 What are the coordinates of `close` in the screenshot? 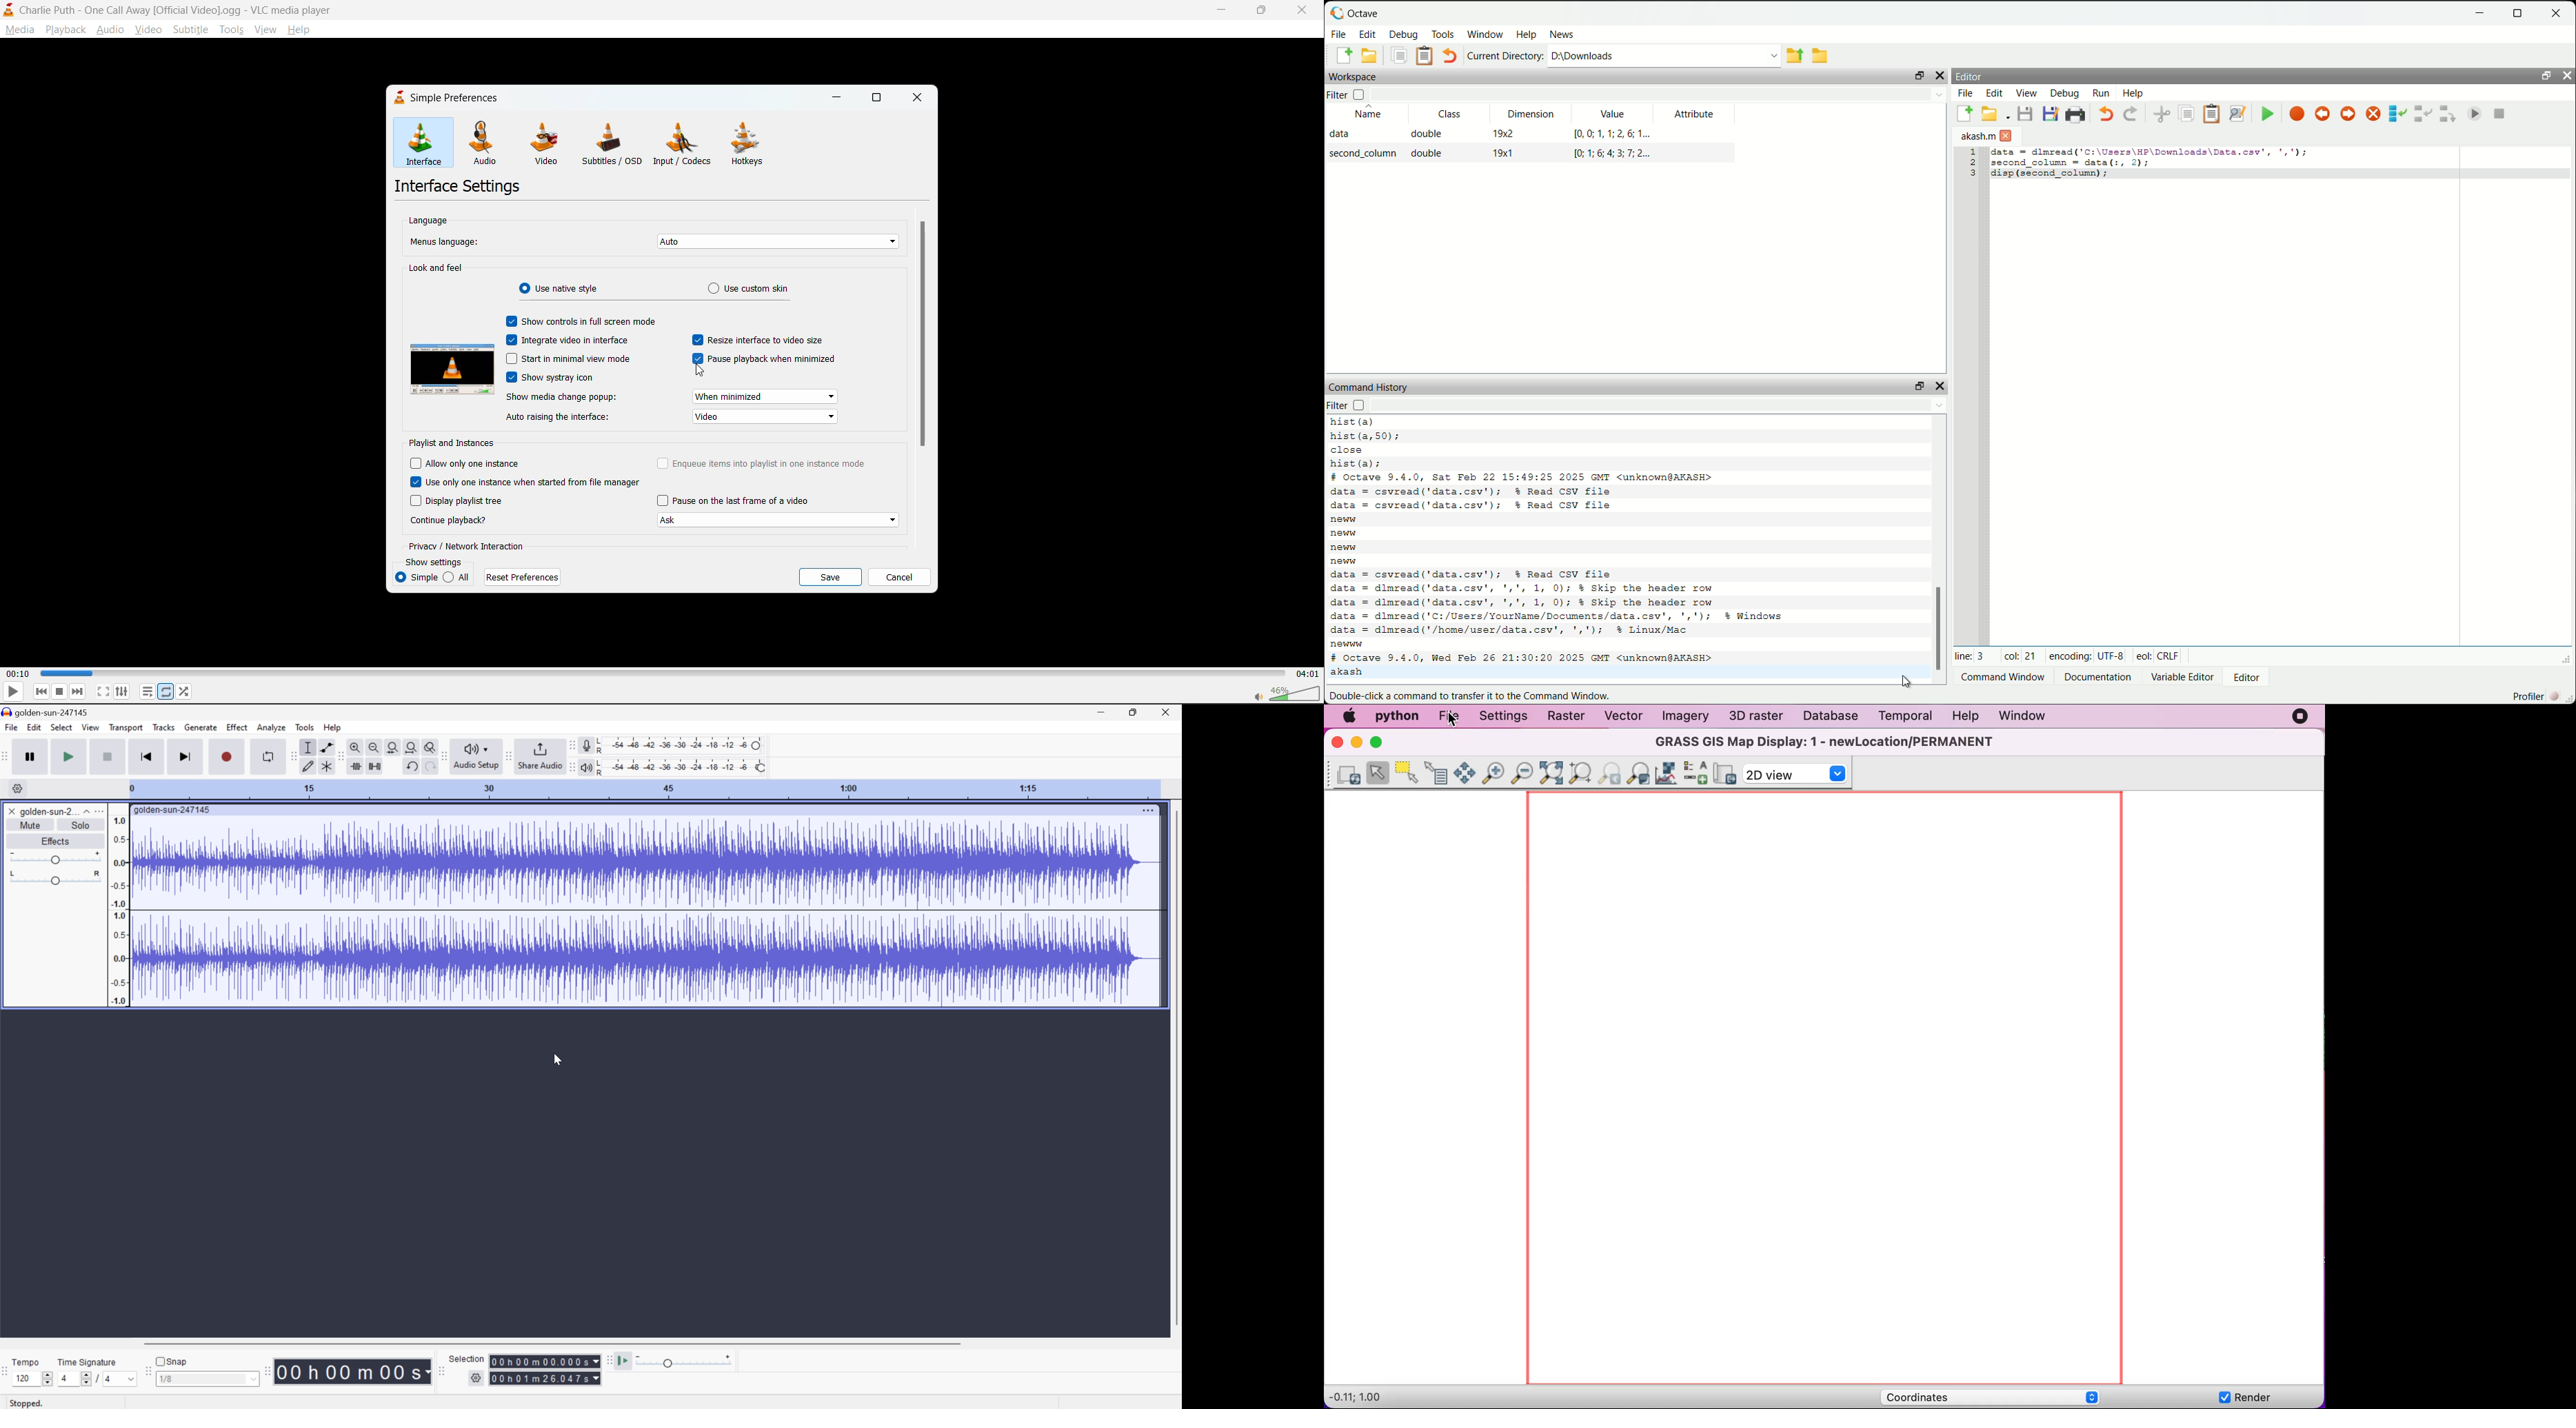 It's located at (1306, 10).